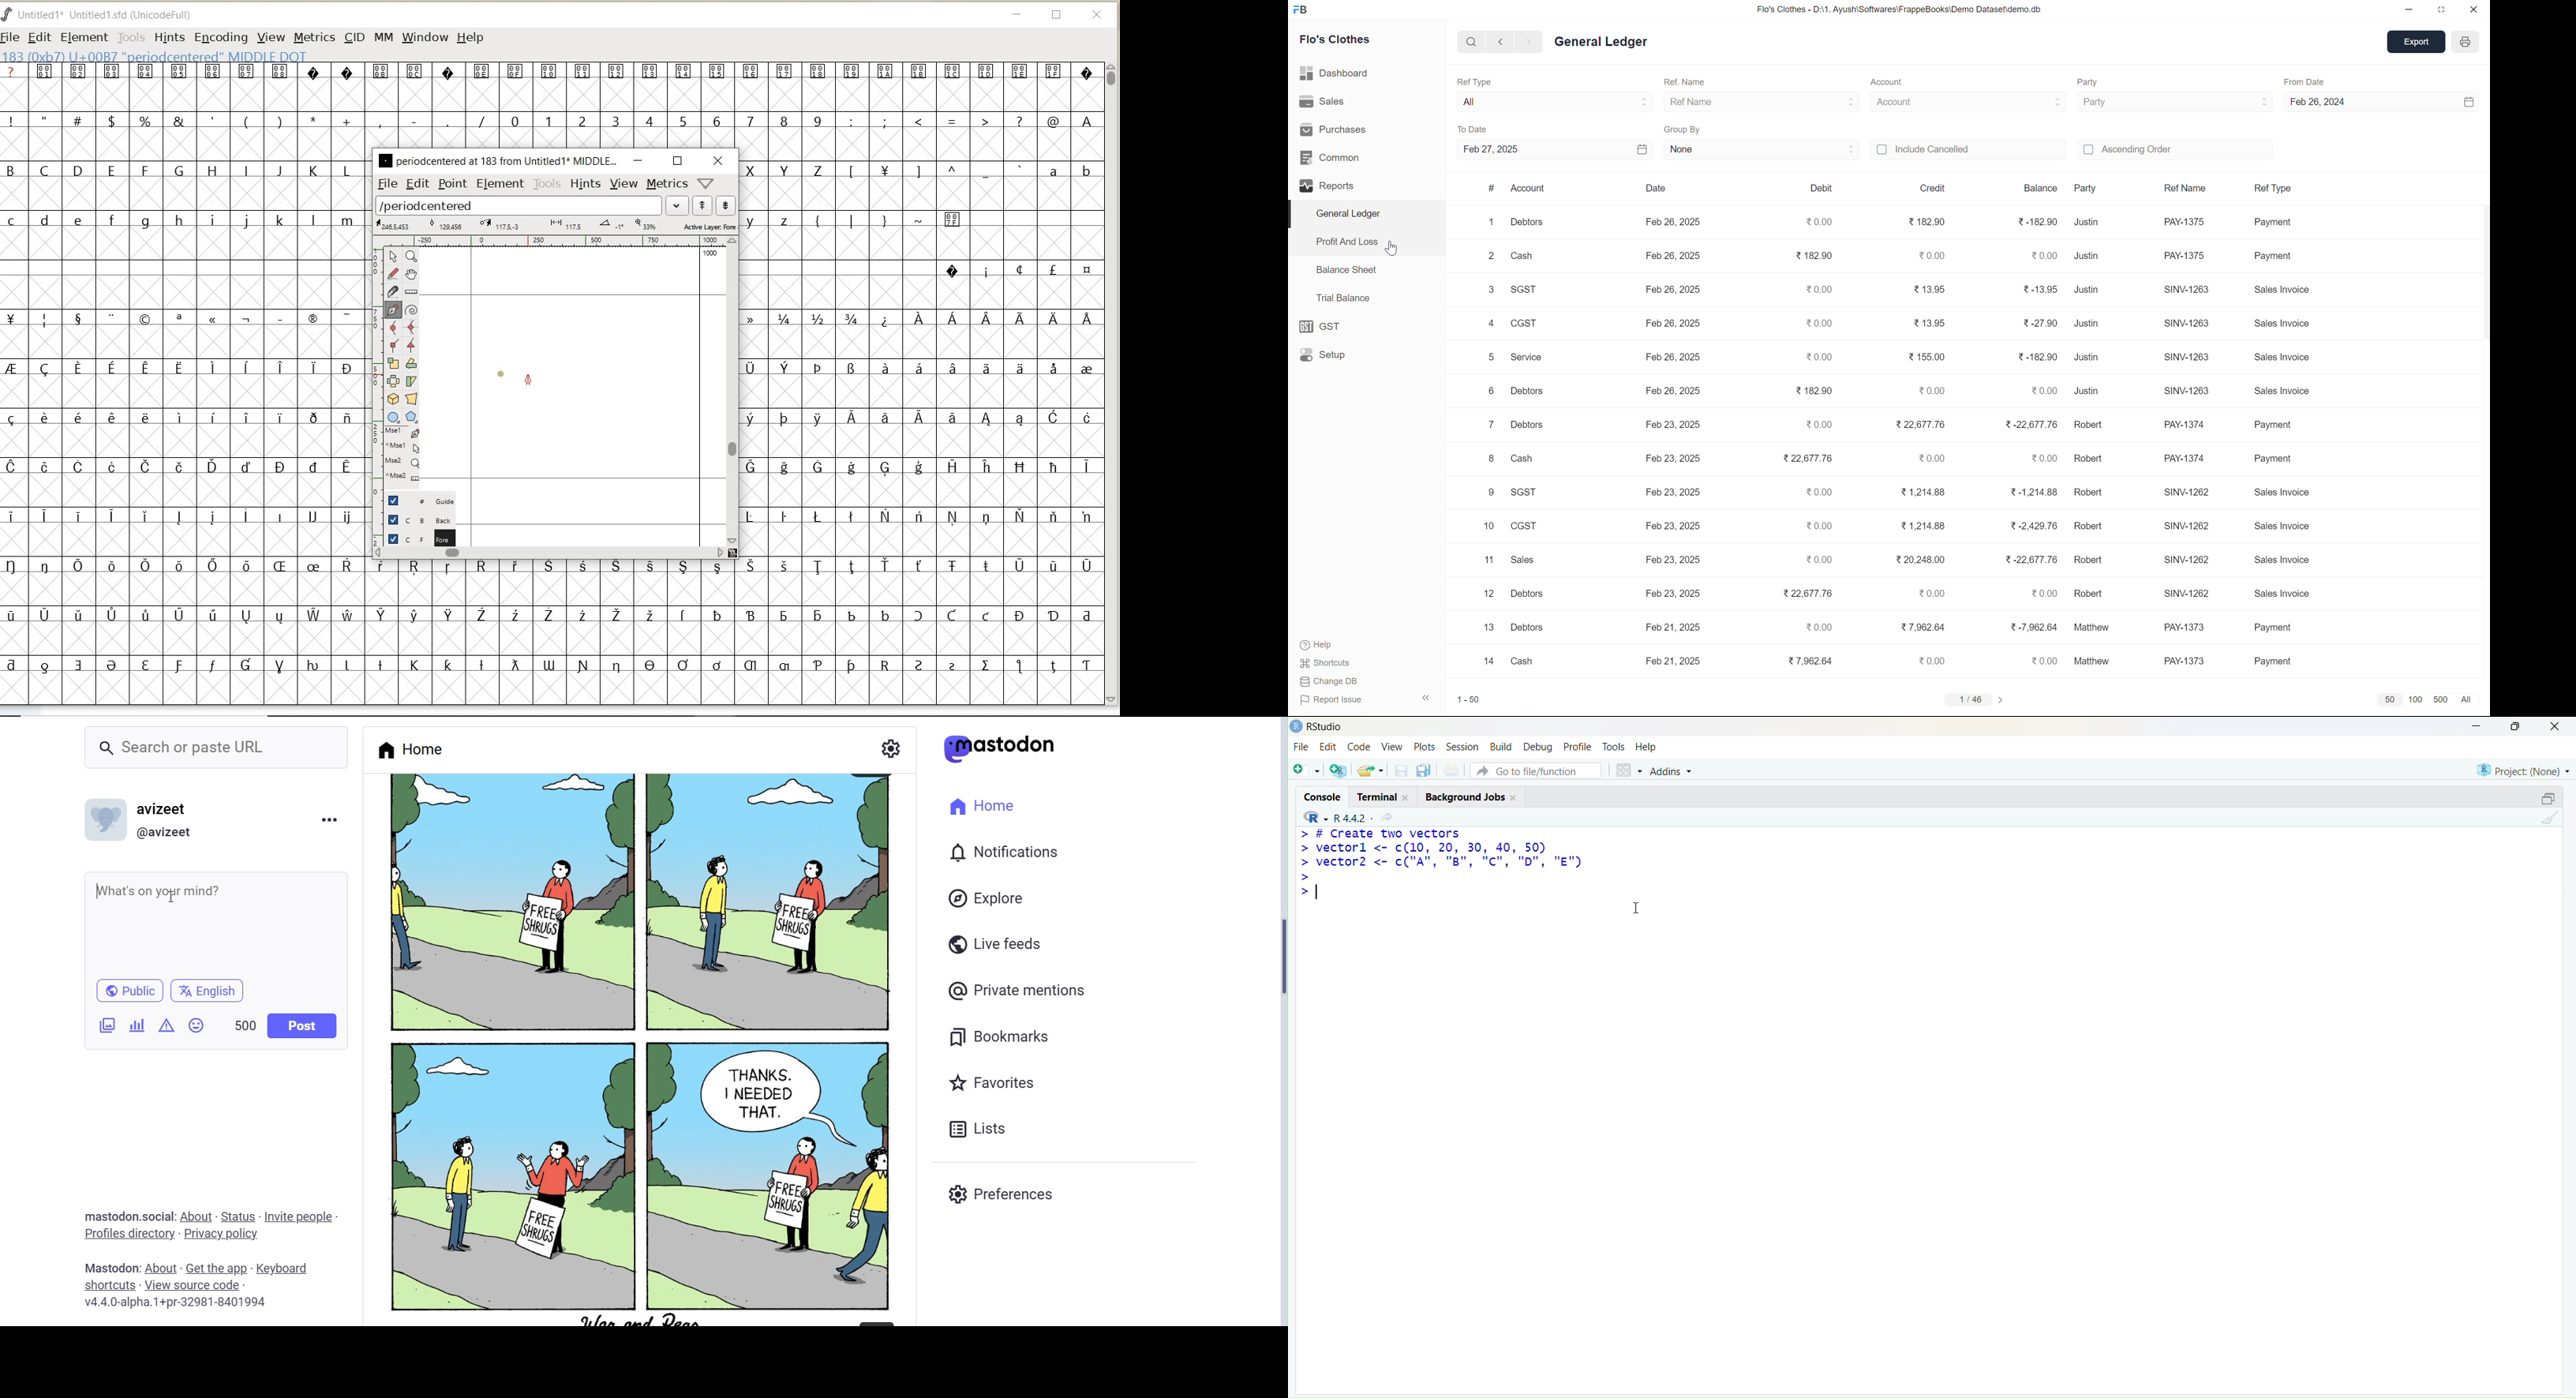 This screenshot has width=2576, height=1400. I want to click on Calendar, so click(2467, 100).